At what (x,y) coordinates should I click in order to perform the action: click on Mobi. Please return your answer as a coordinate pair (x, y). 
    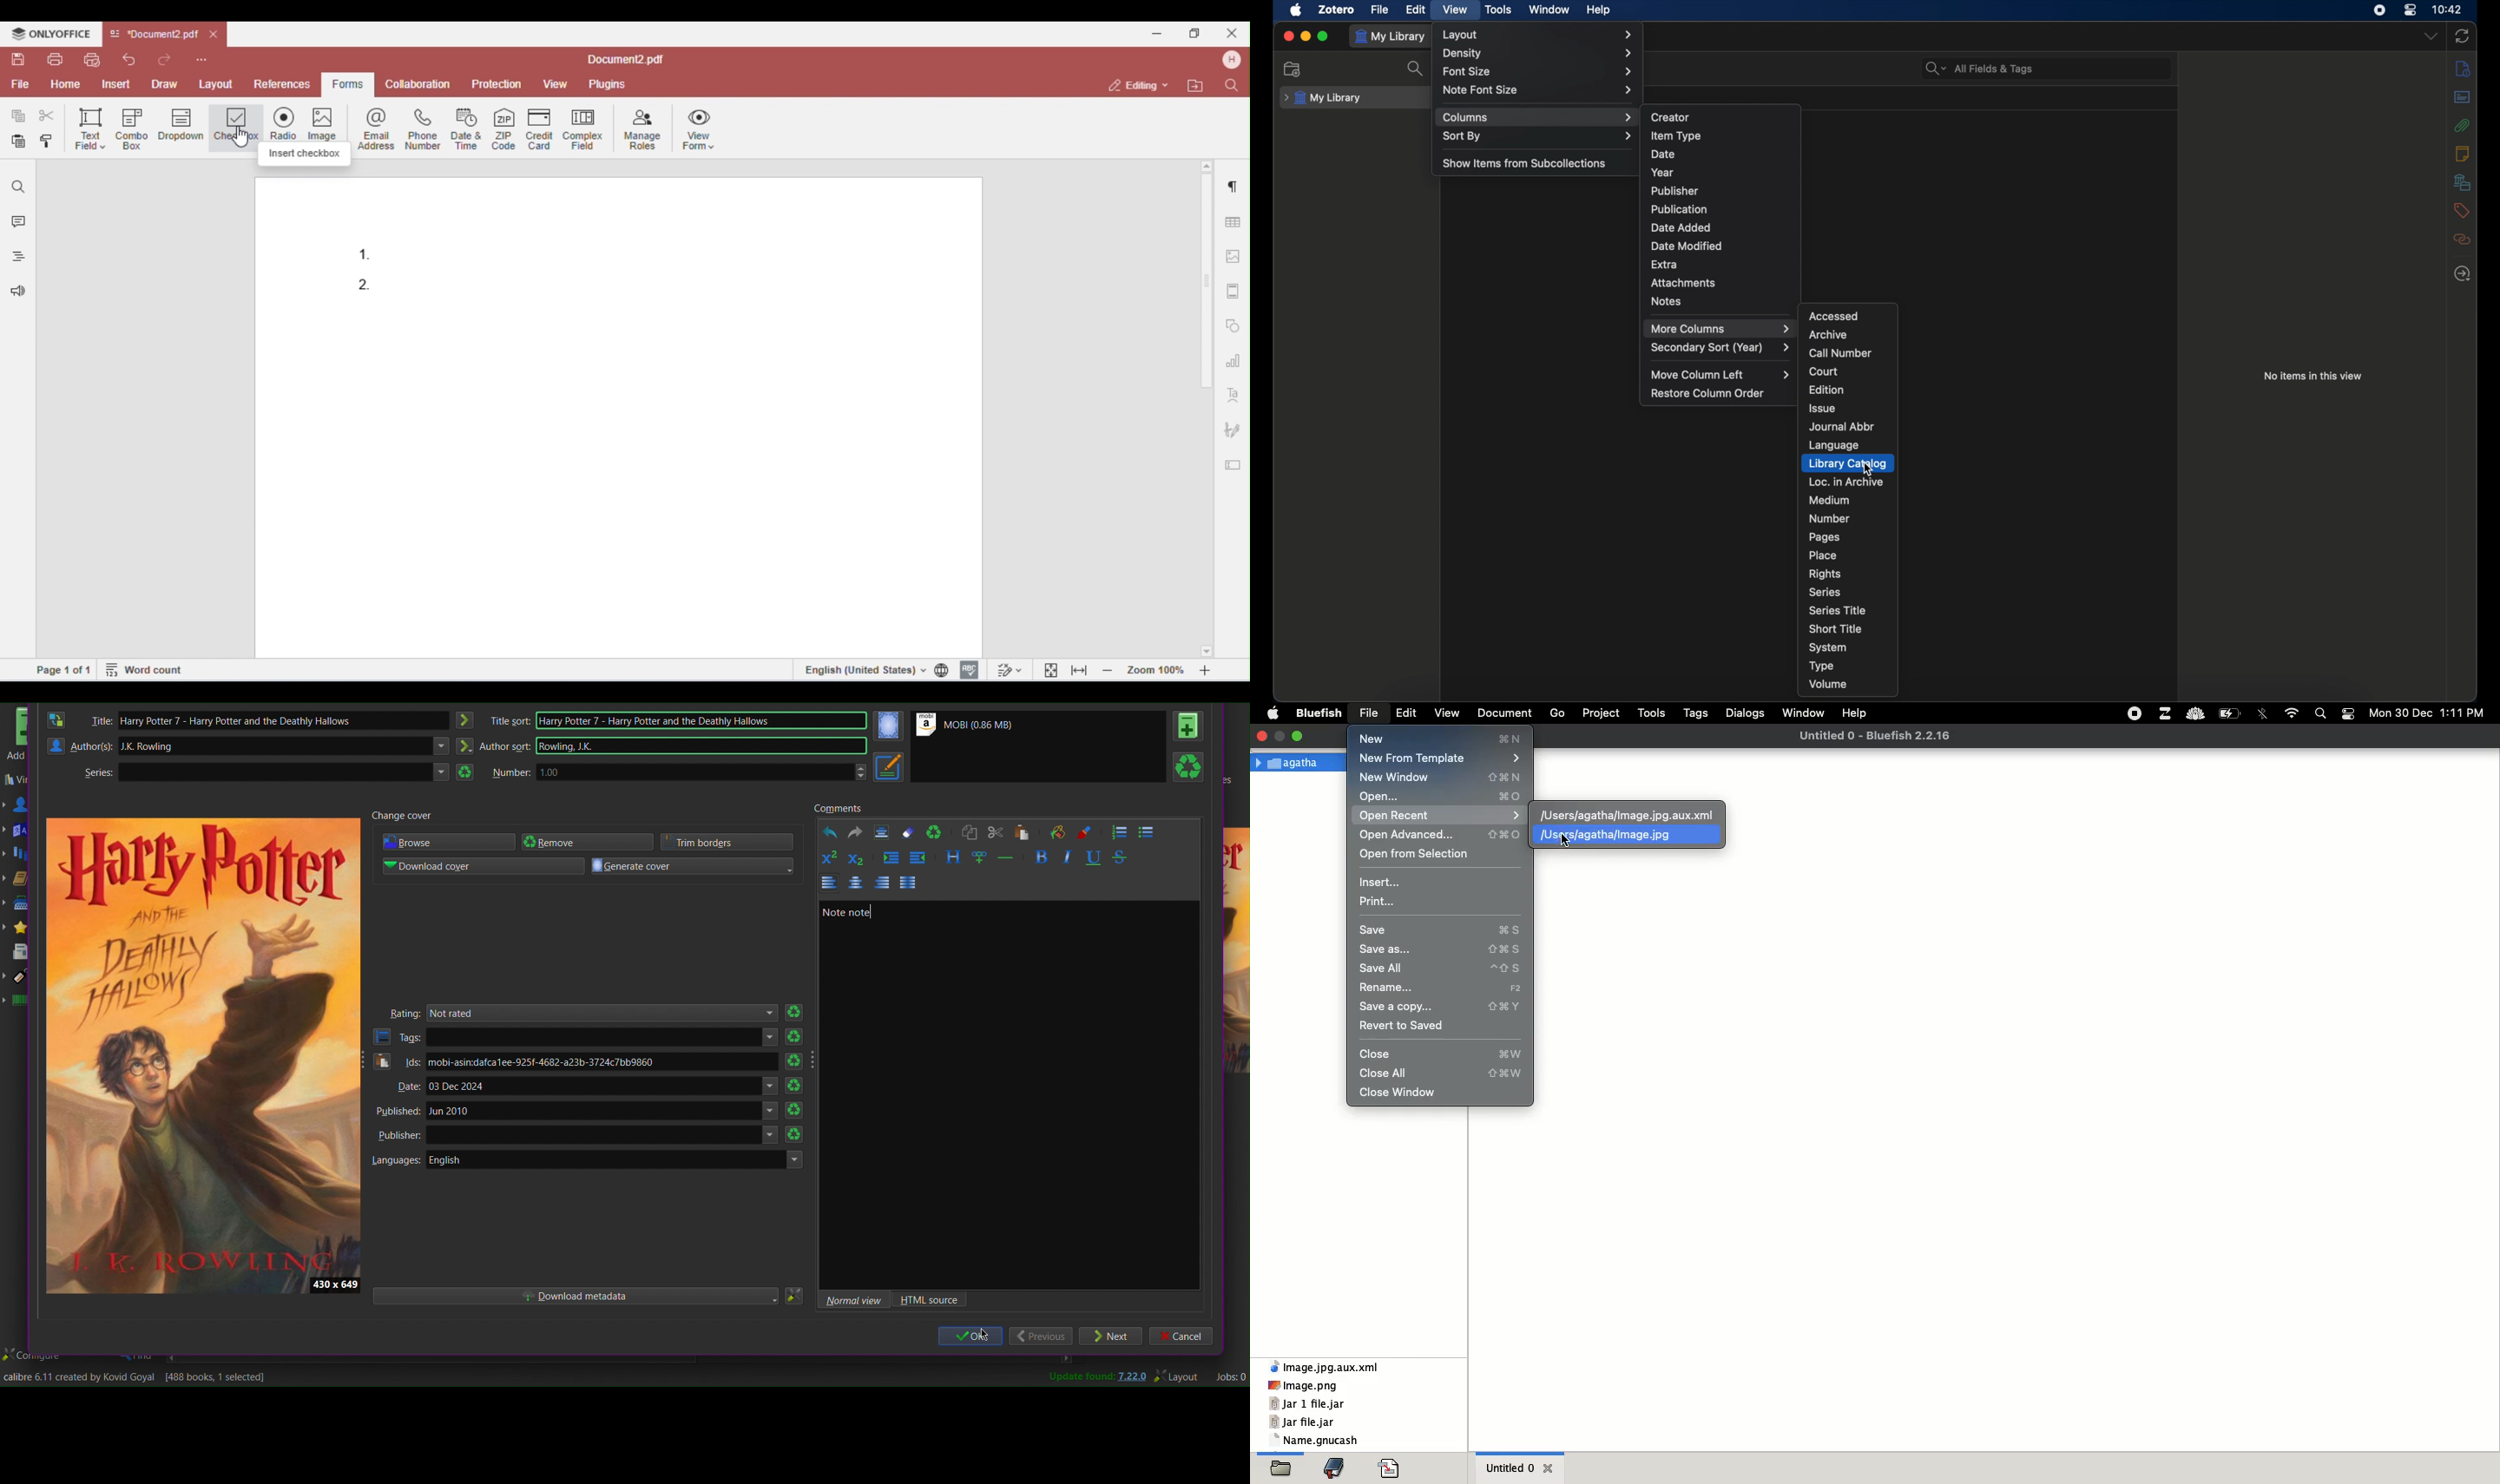
    Looking at the image, I should click on (966, 726).